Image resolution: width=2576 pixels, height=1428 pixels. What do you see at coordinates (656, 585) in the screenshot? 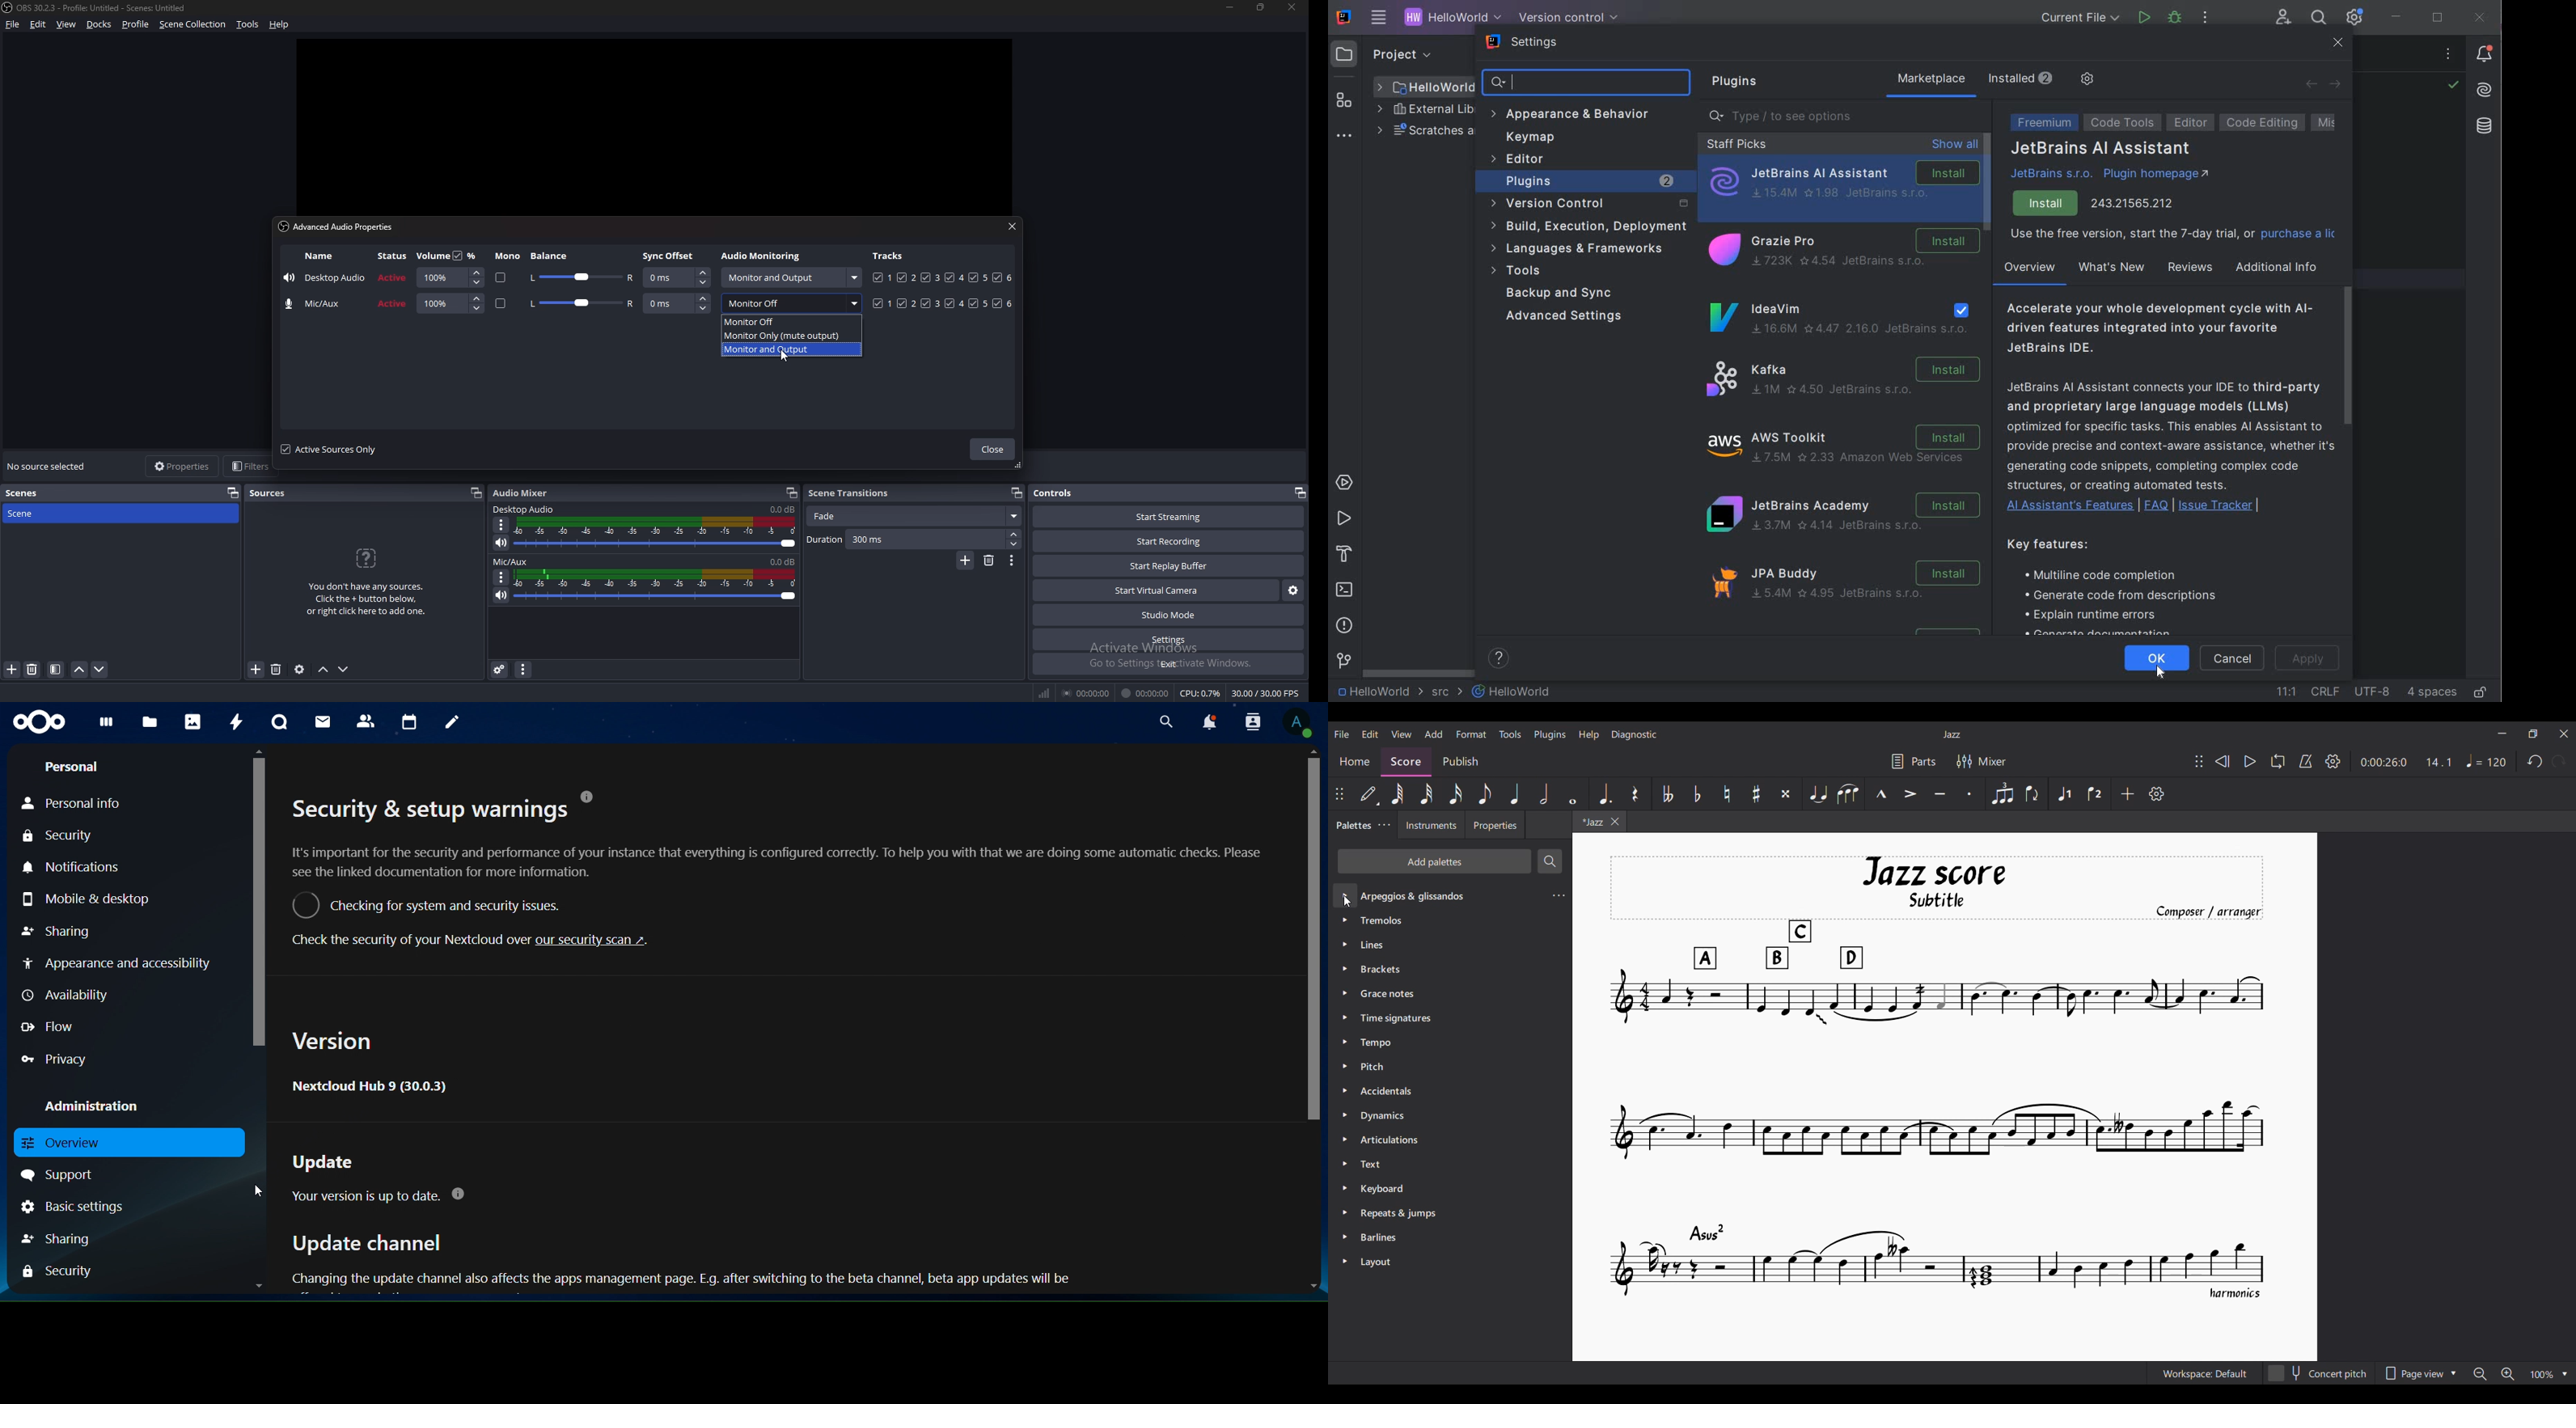
I see `volume adjust` at bounding box center [656, 585].